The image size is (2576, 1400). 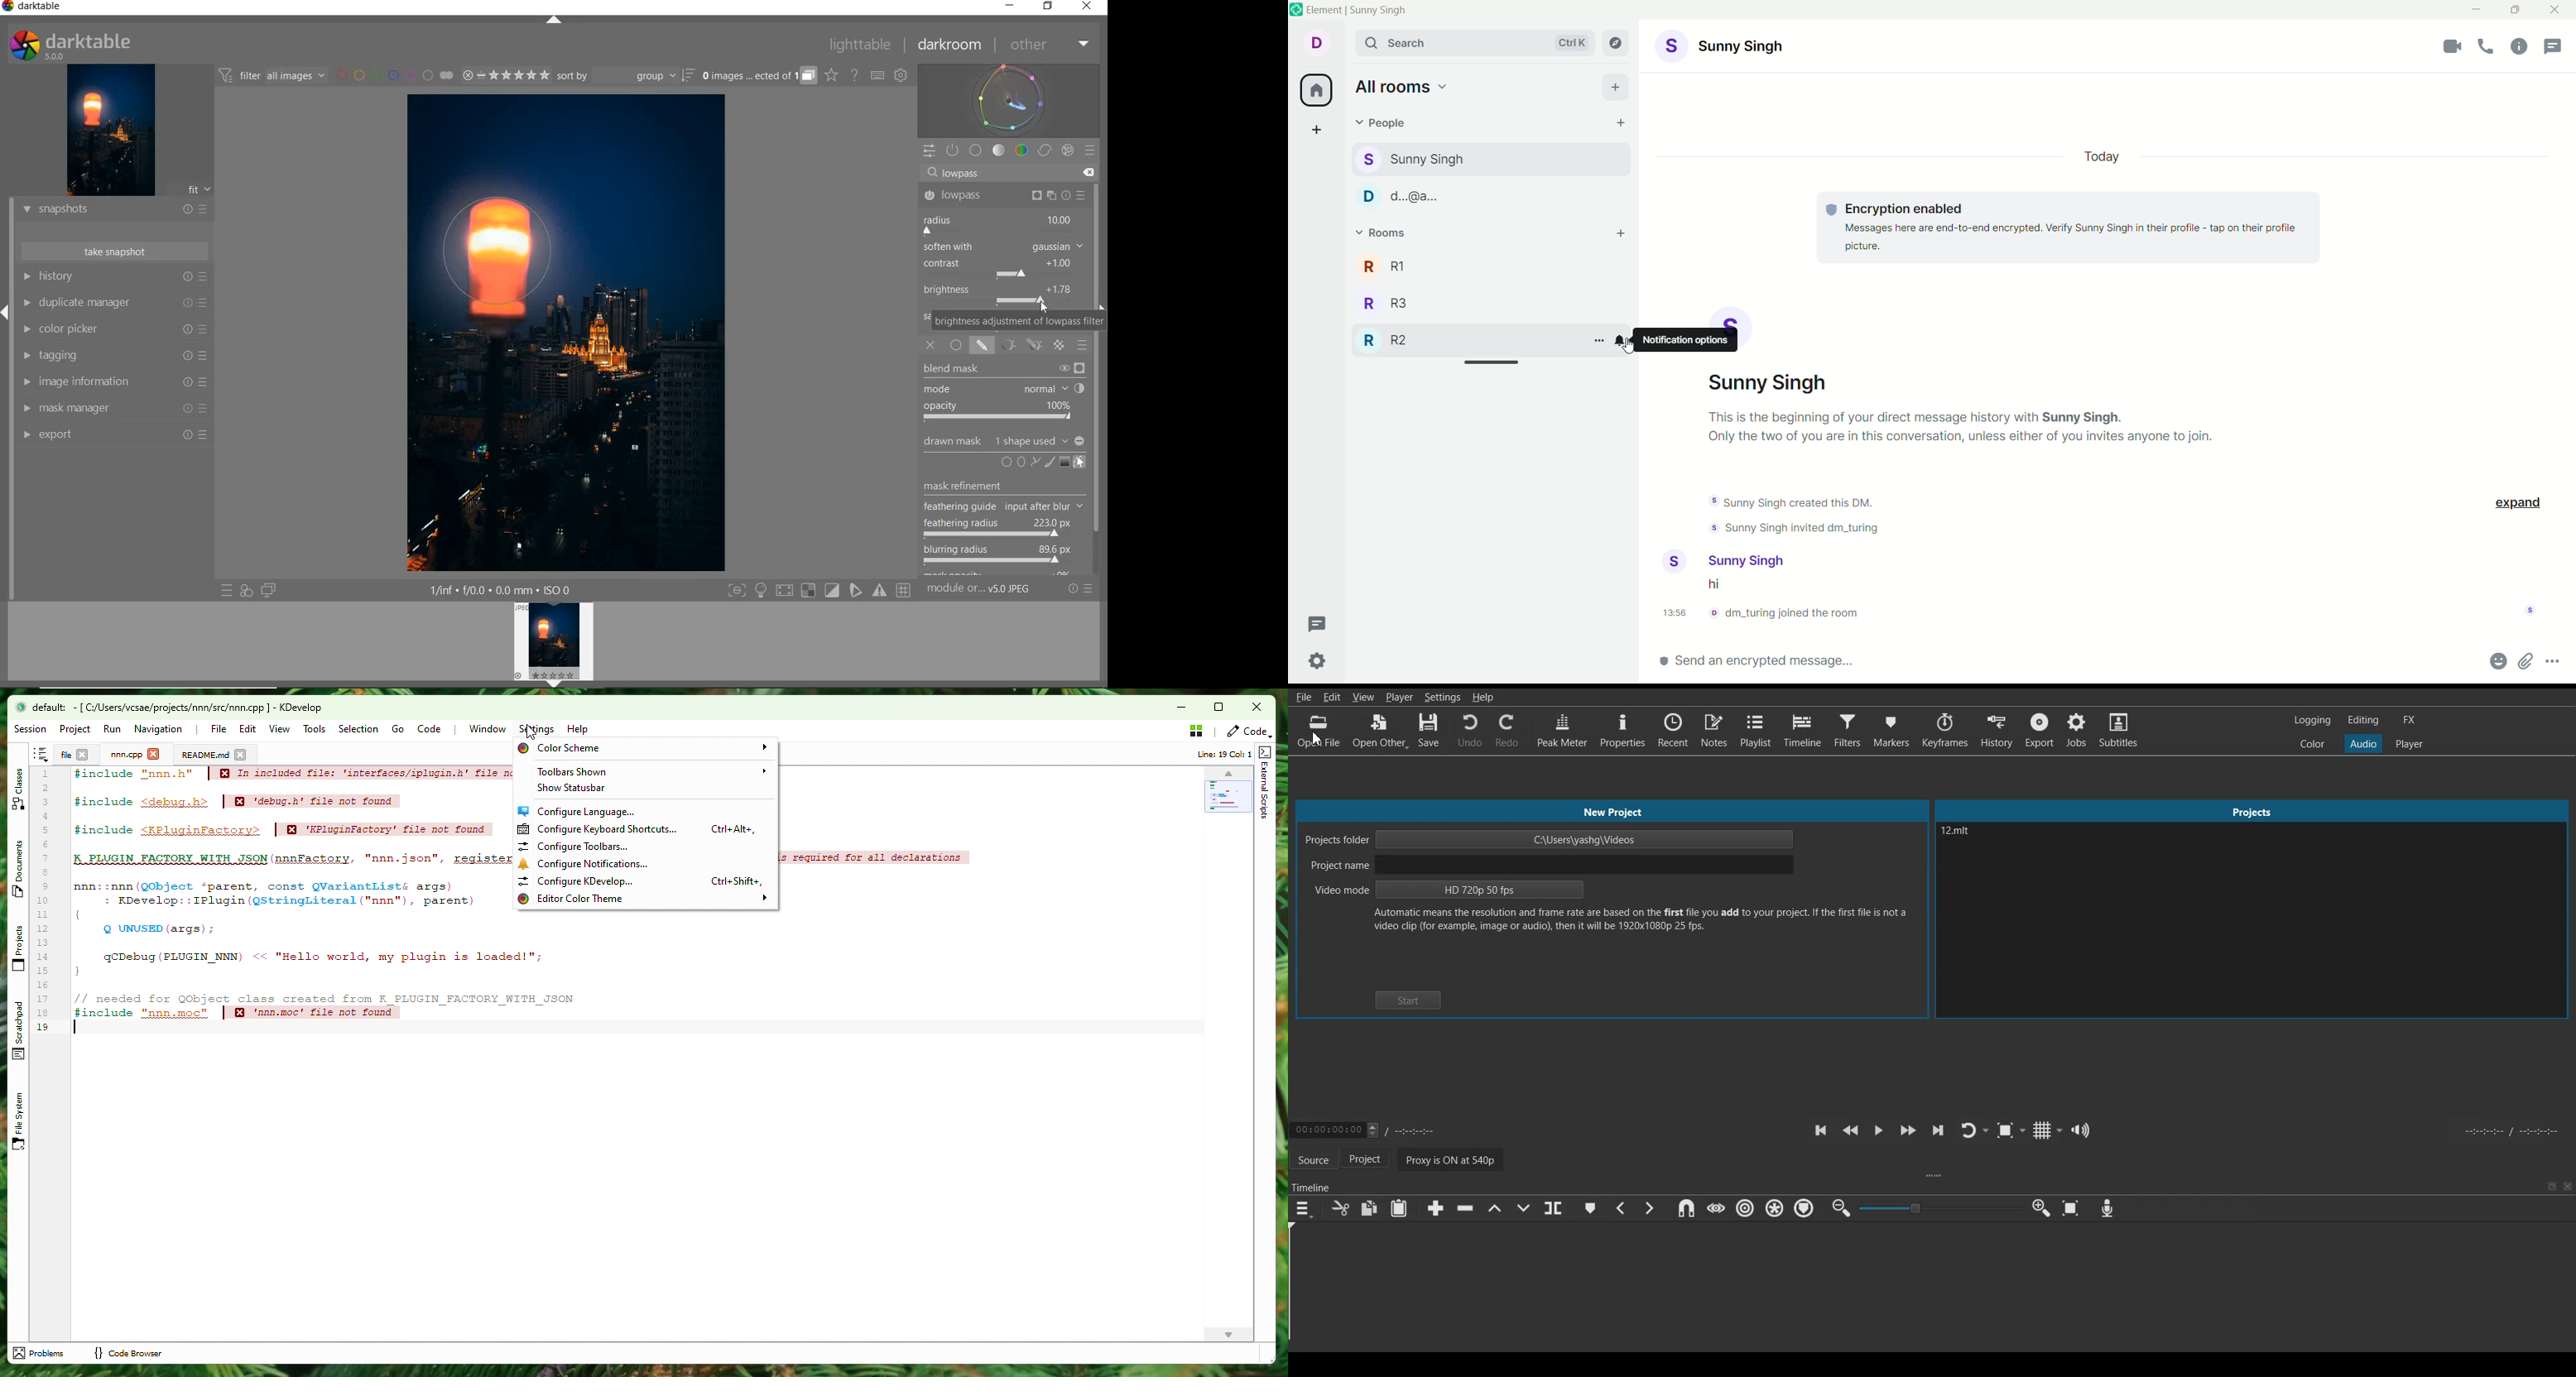 What do you see at coordinates (7, 310) in the screenshot?
I see `EXPAND/COLLAPSE` at bounding box center [7, 310].